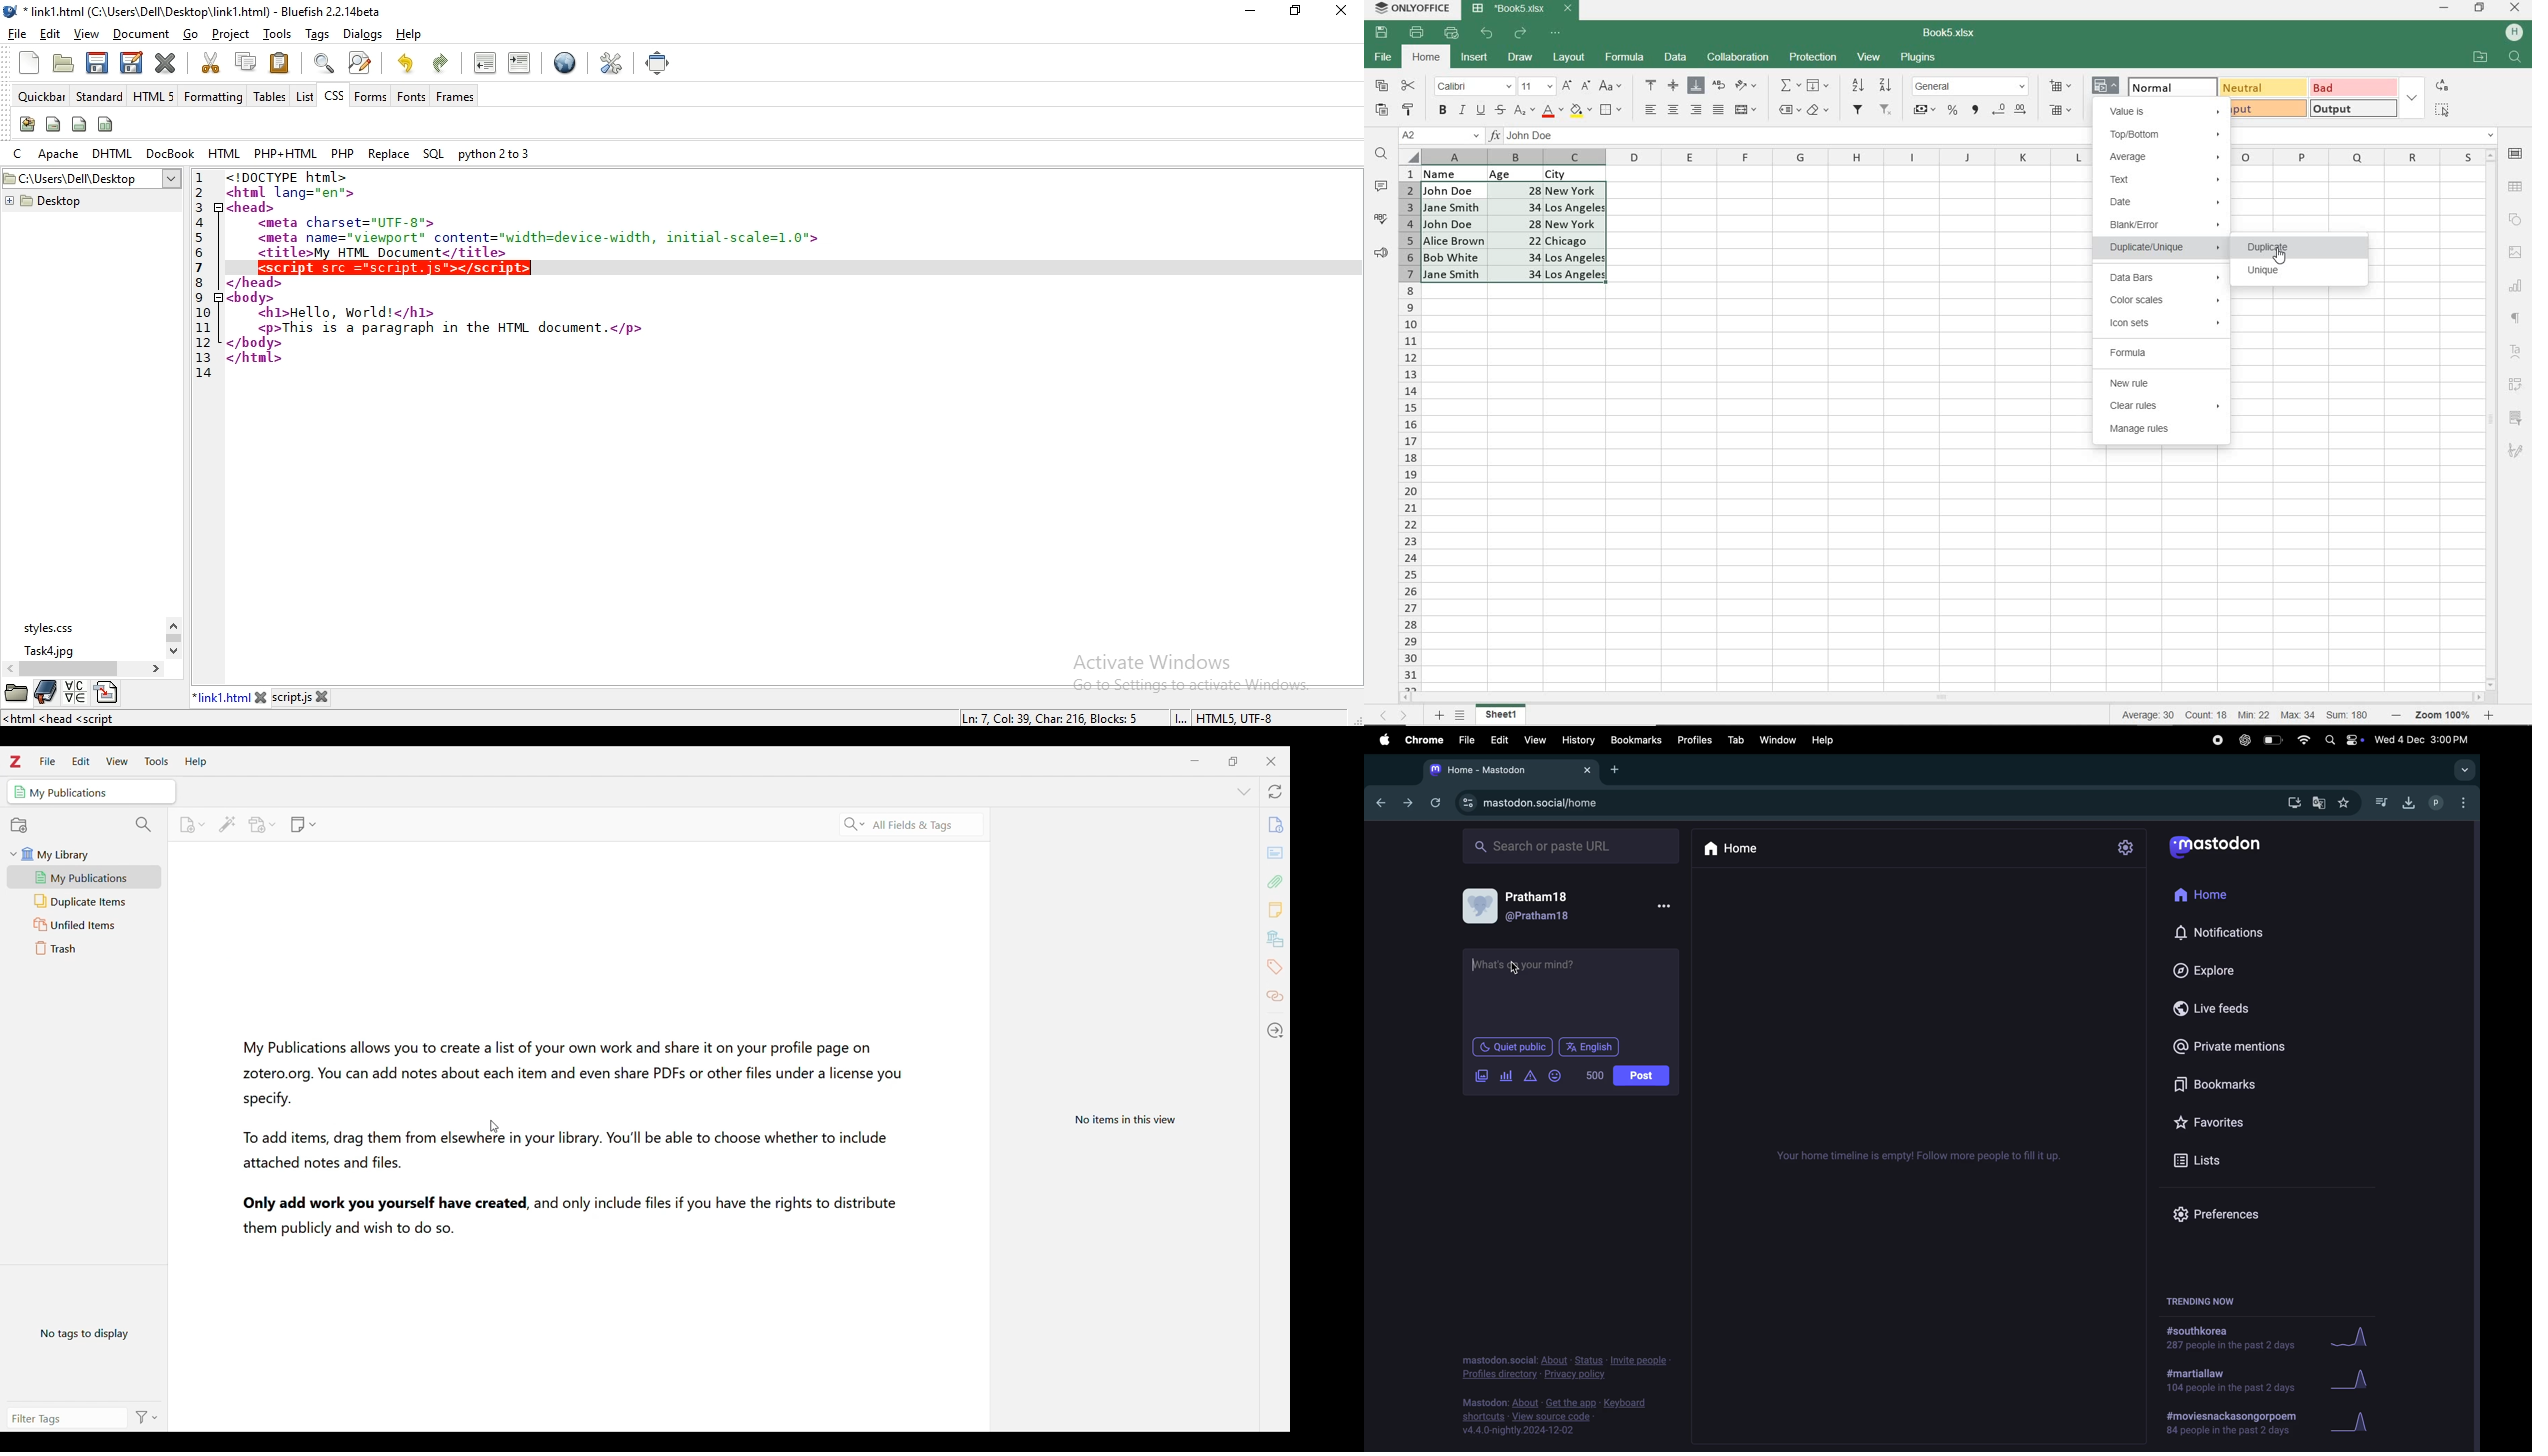 The width and height of the screenshot is (2548, 1456). What do you see at coordinates (2293, 803) in the screenshot?
I see `download` at bounding box center [2293, 803].